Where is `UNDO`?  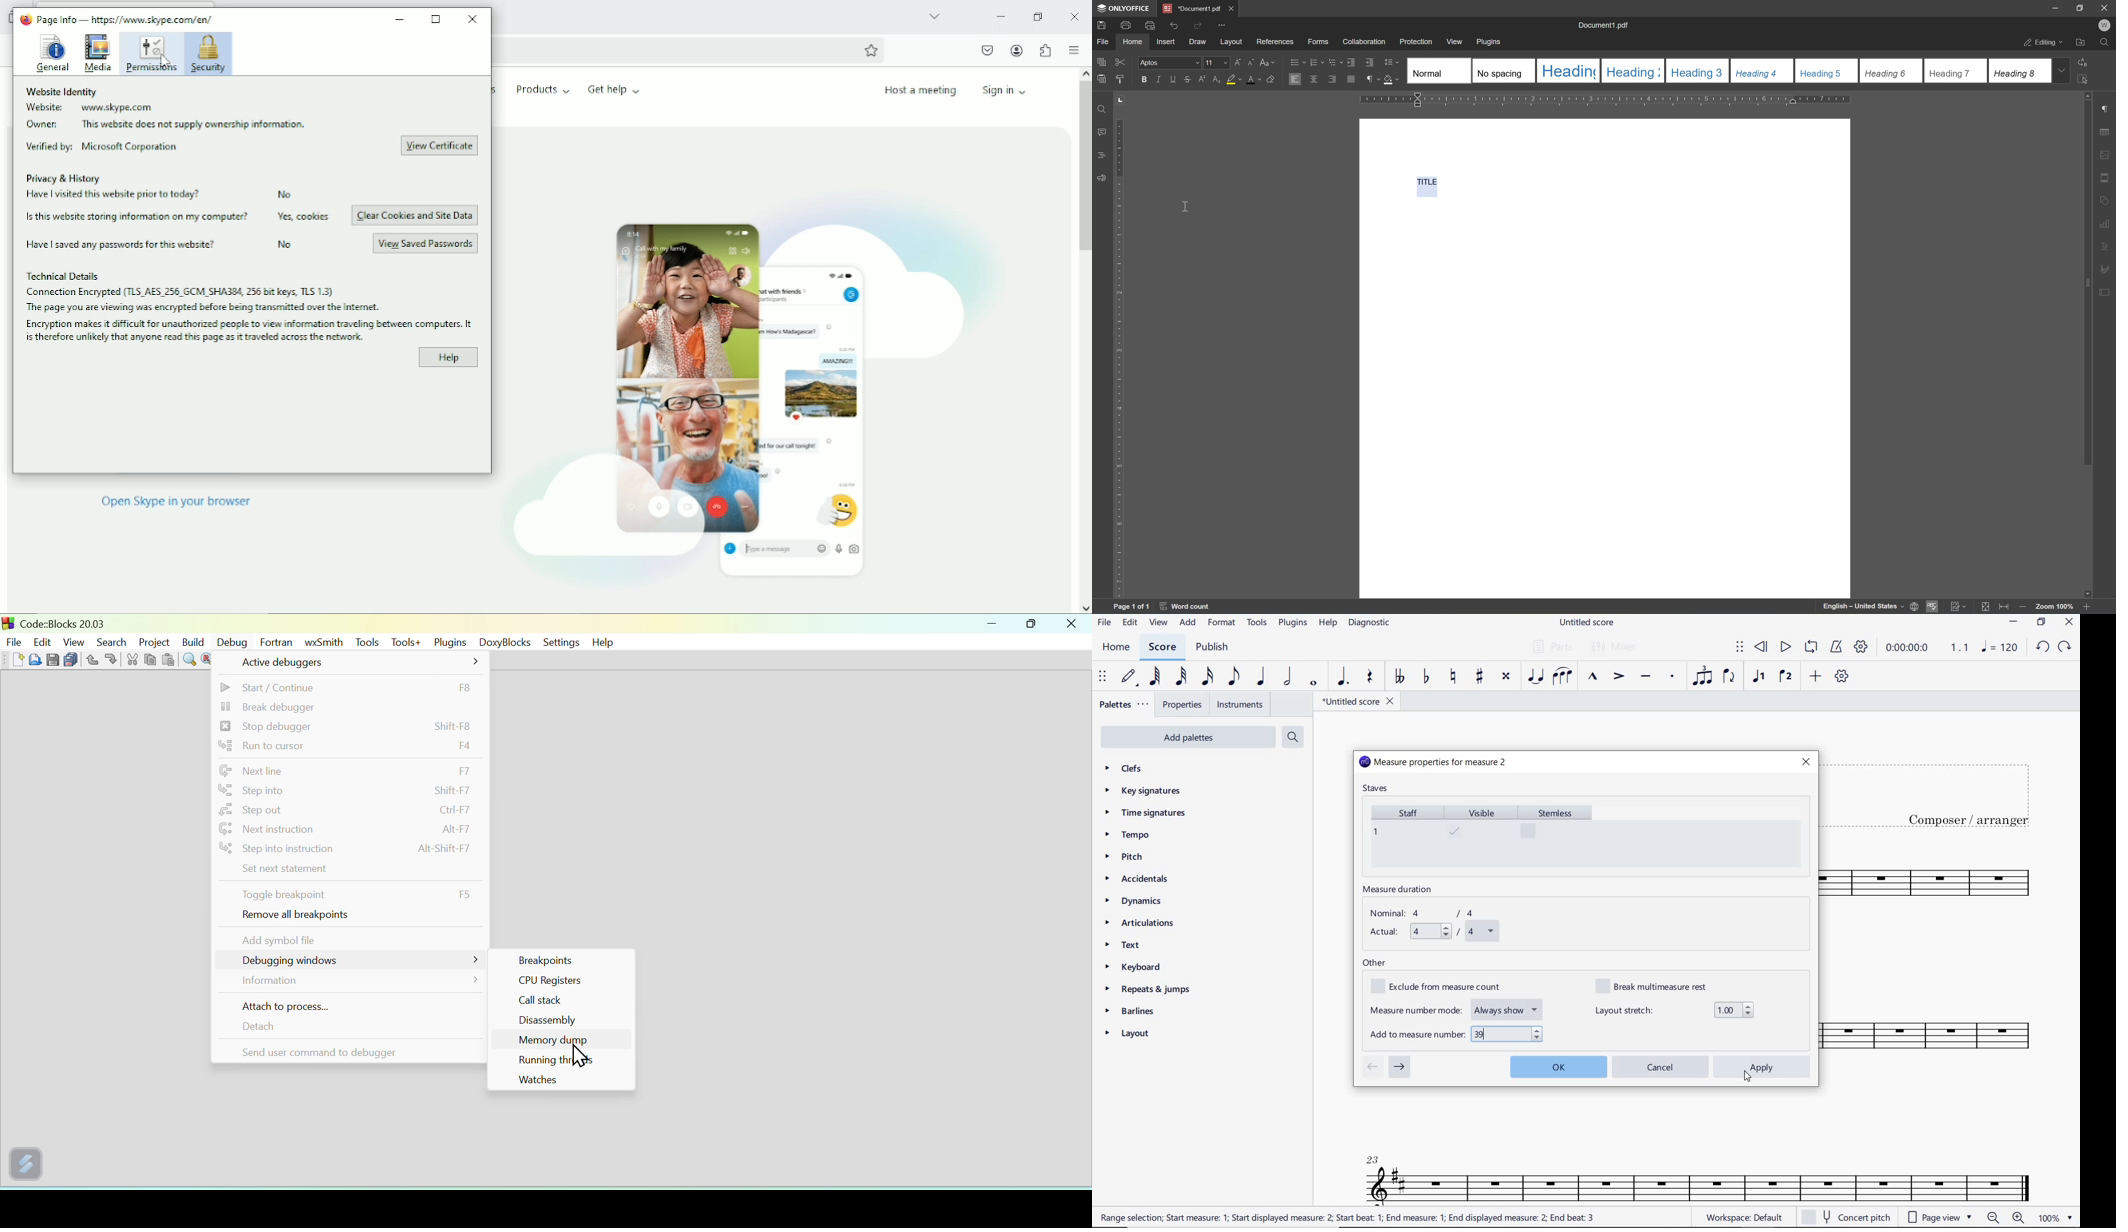
UNDO is located at coordinates (2042, 648).